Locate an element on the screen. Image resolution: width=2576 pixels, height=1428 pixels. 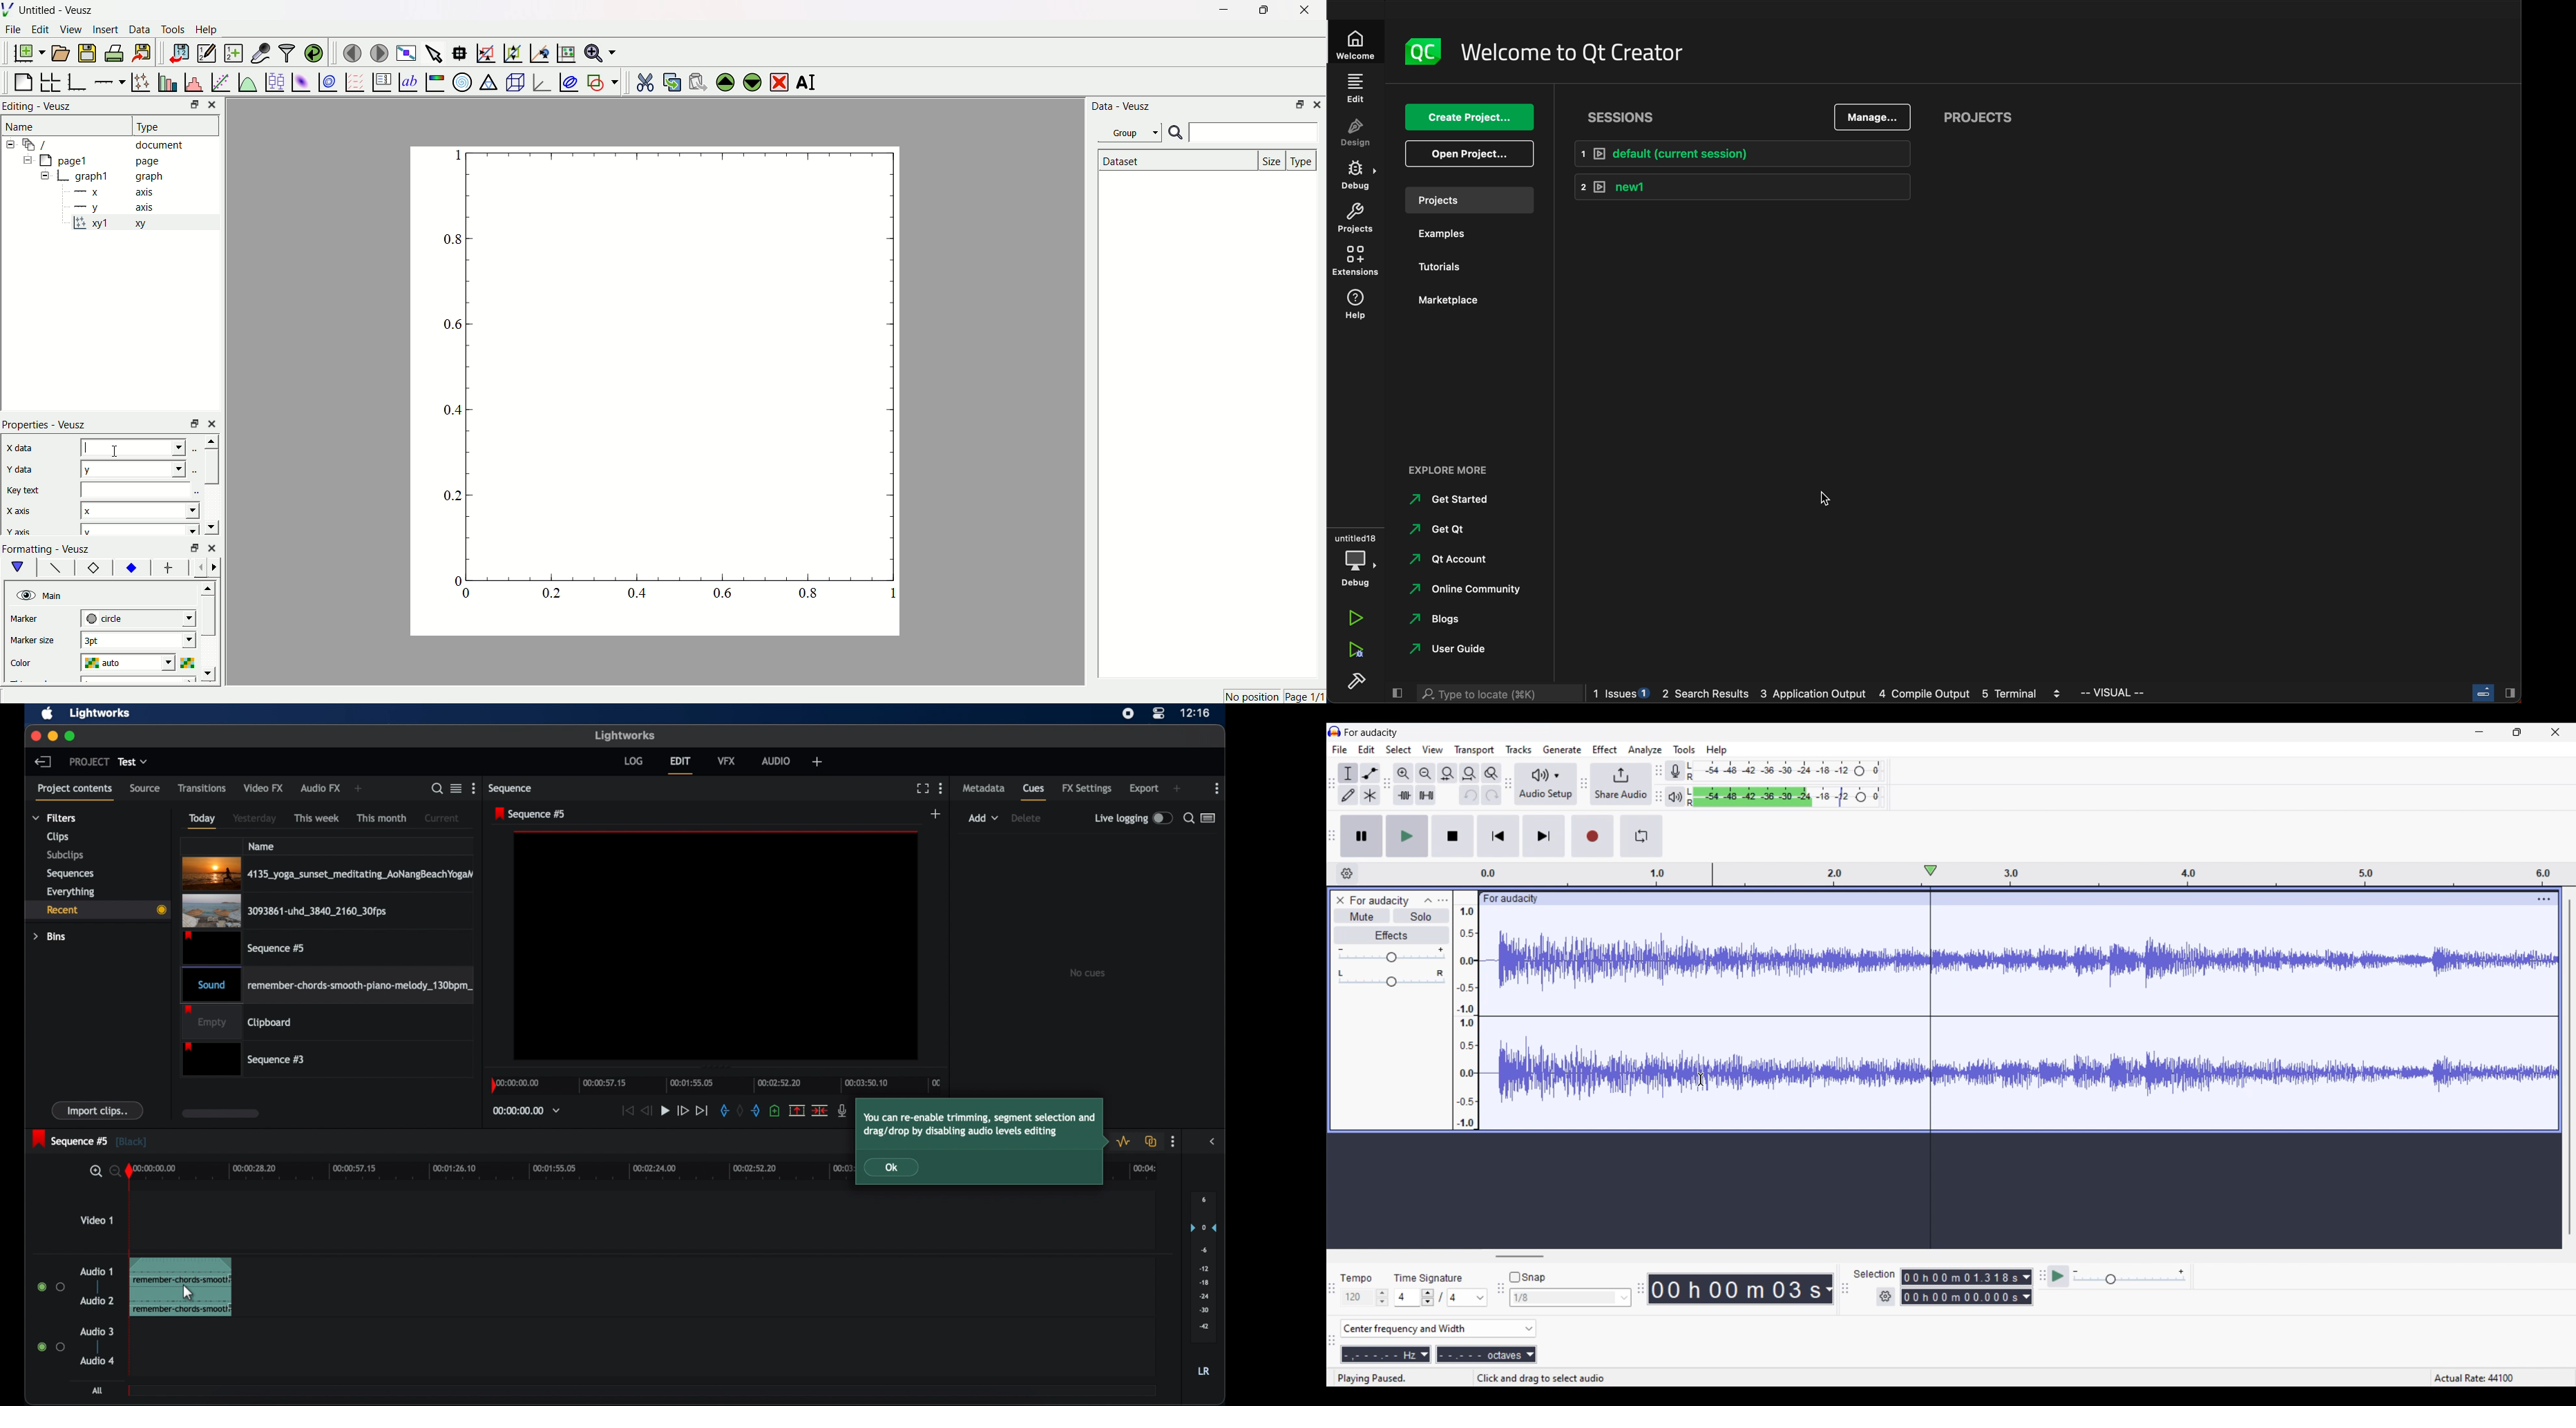
Edit menu is located at coordinates (1367, 749).